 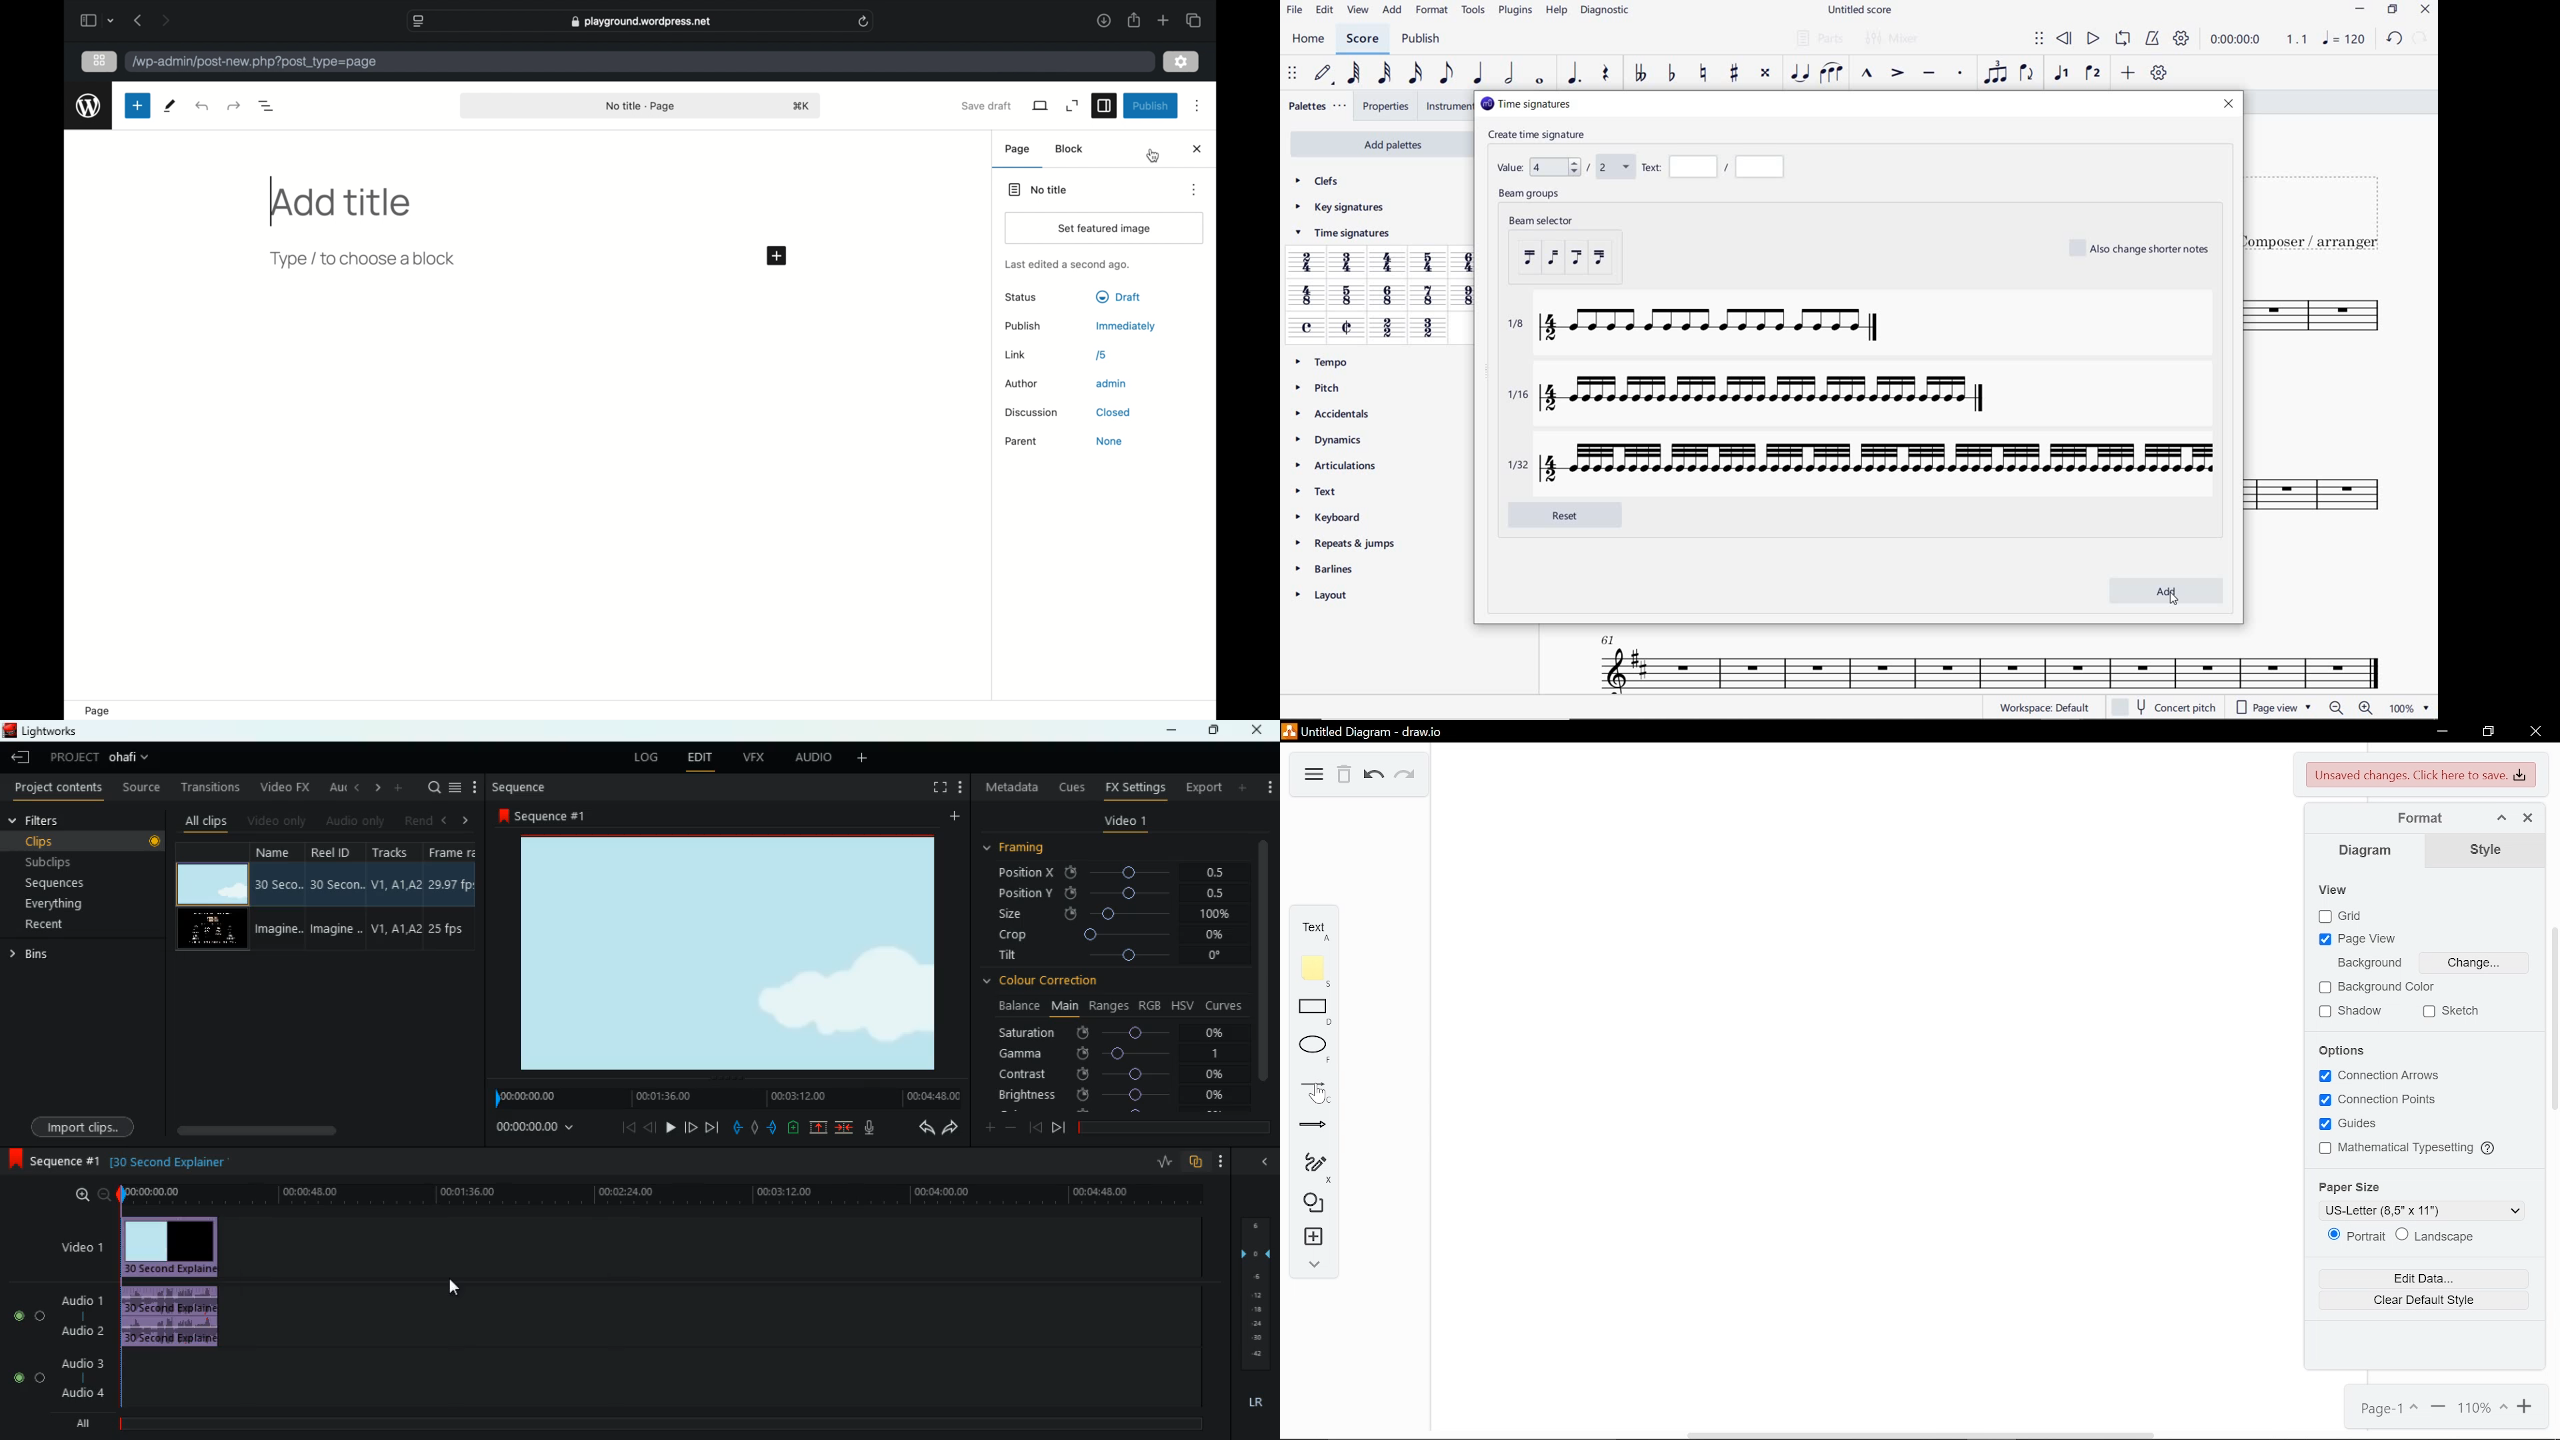 I want to click on add, so click(x=952, y=817).